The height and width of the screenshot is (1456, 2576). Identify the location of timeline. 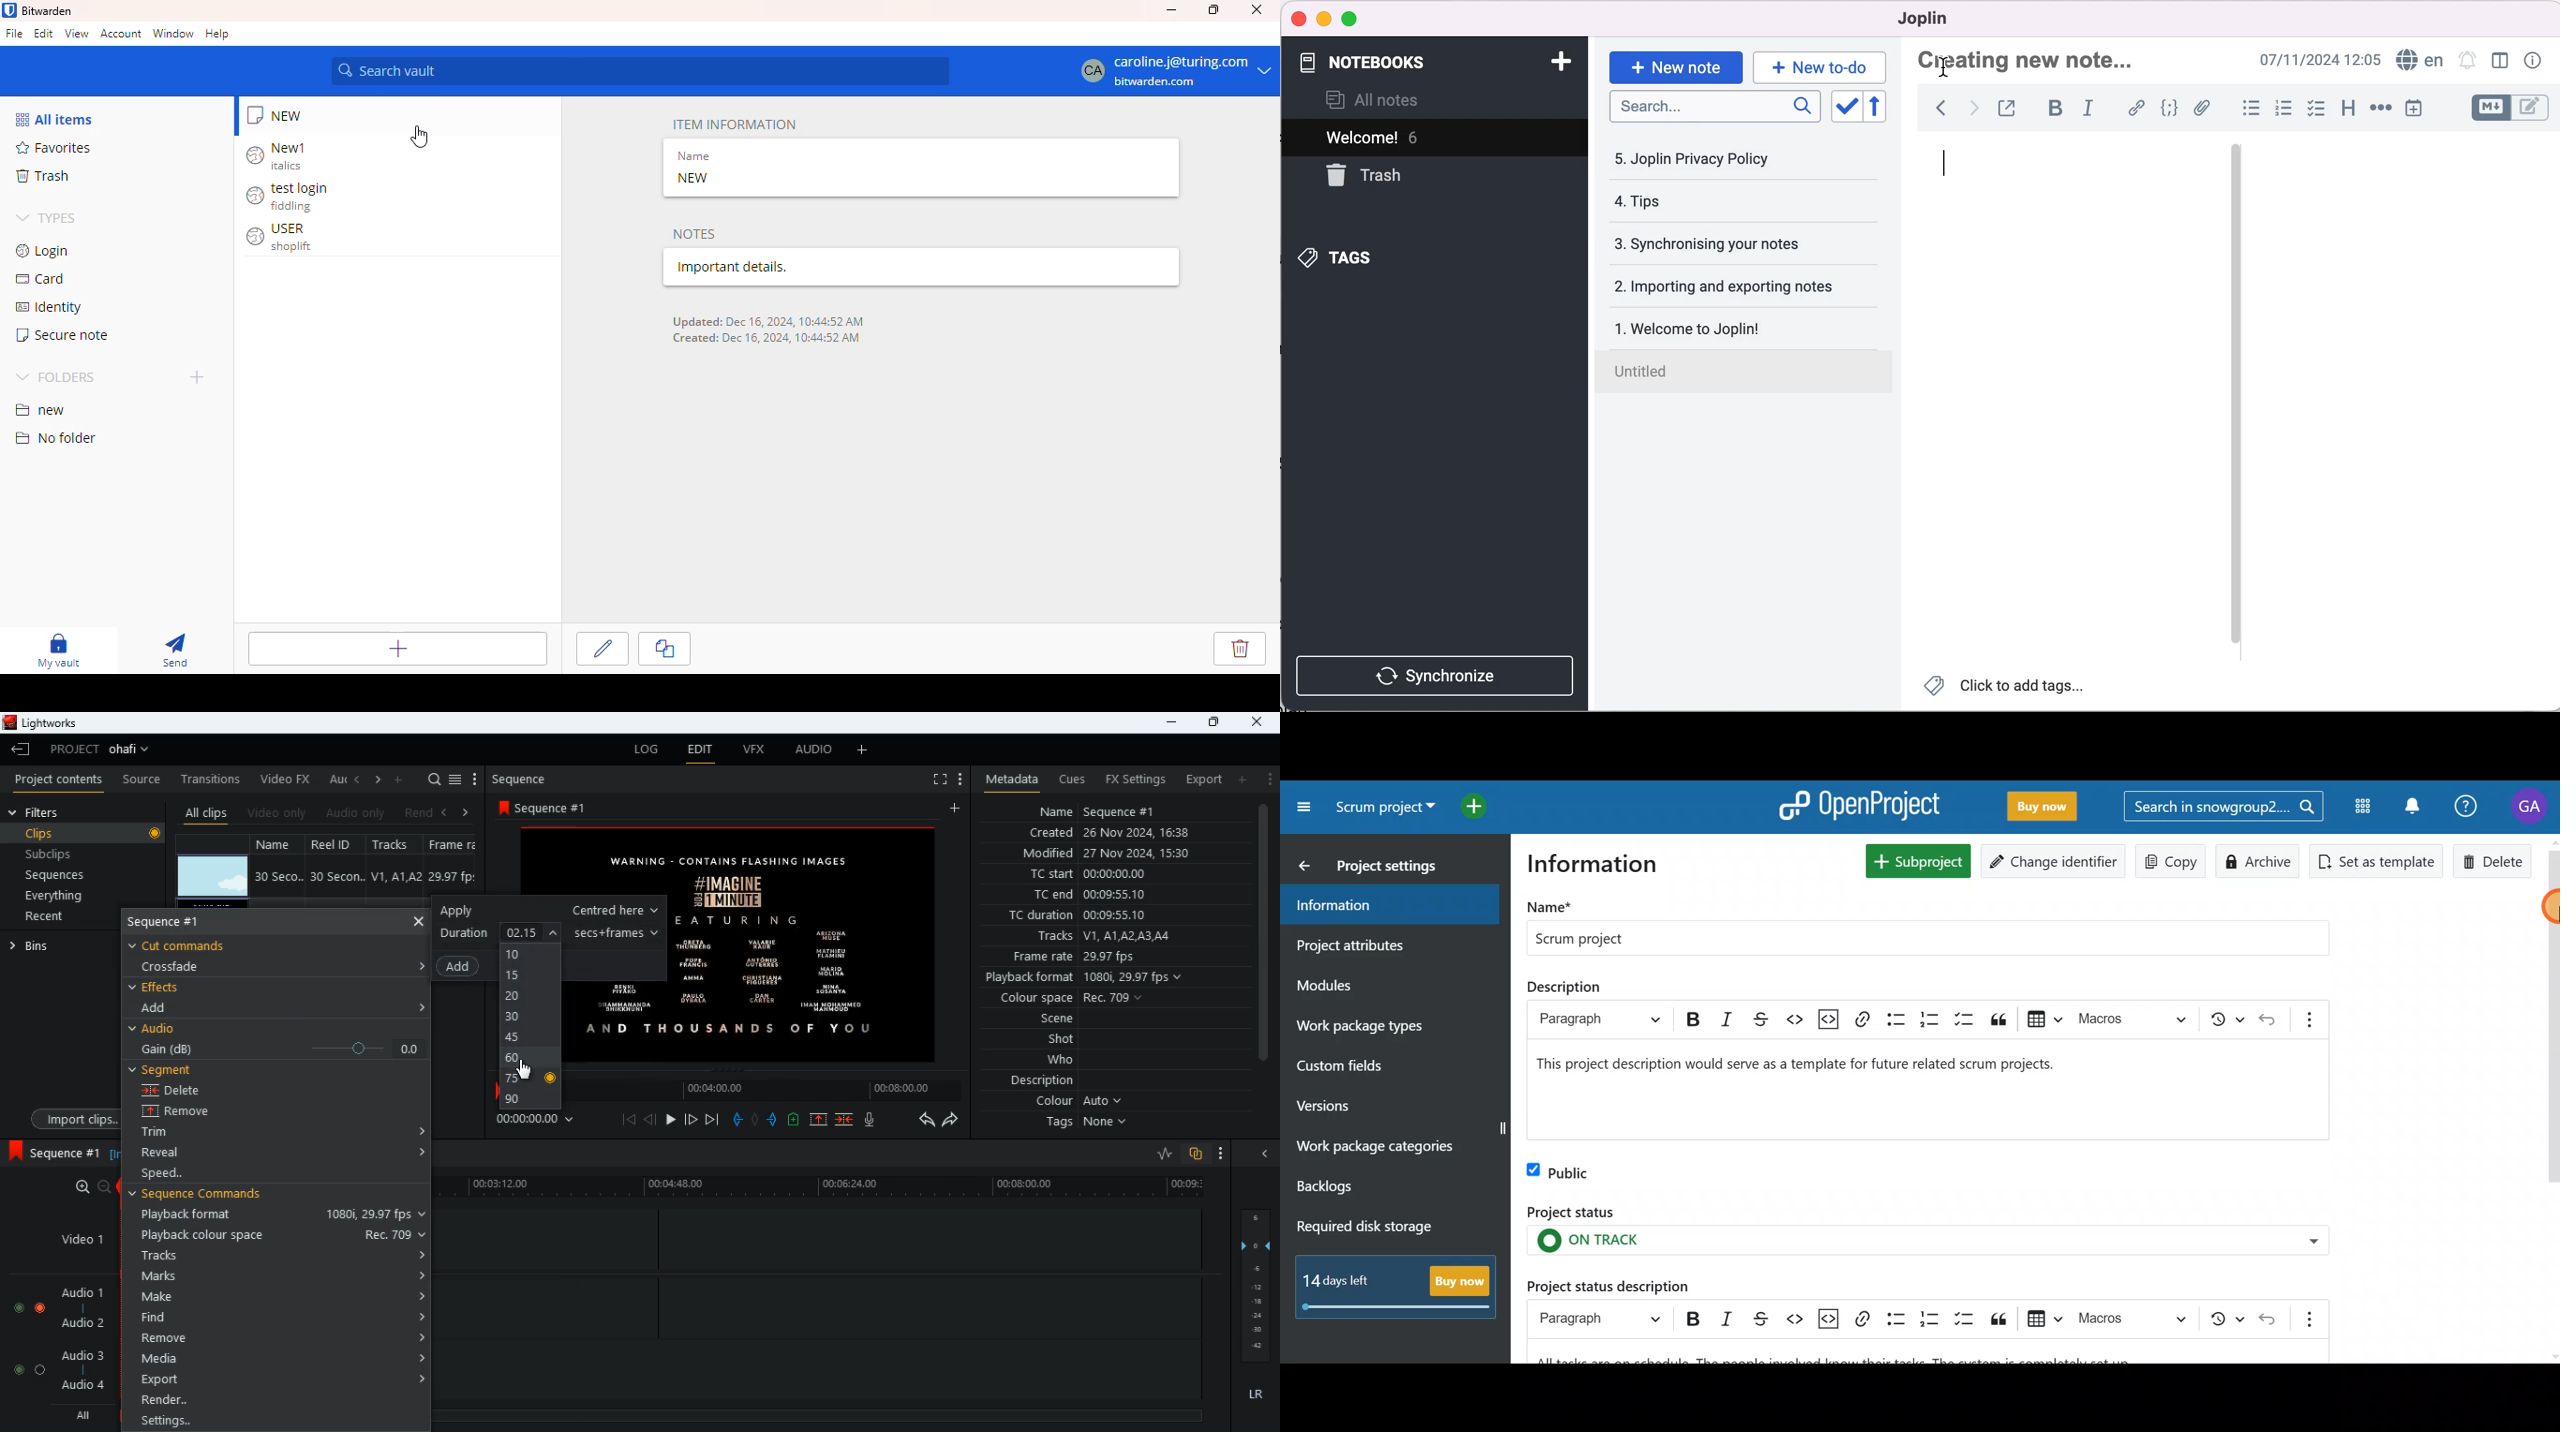
(819, 1414).